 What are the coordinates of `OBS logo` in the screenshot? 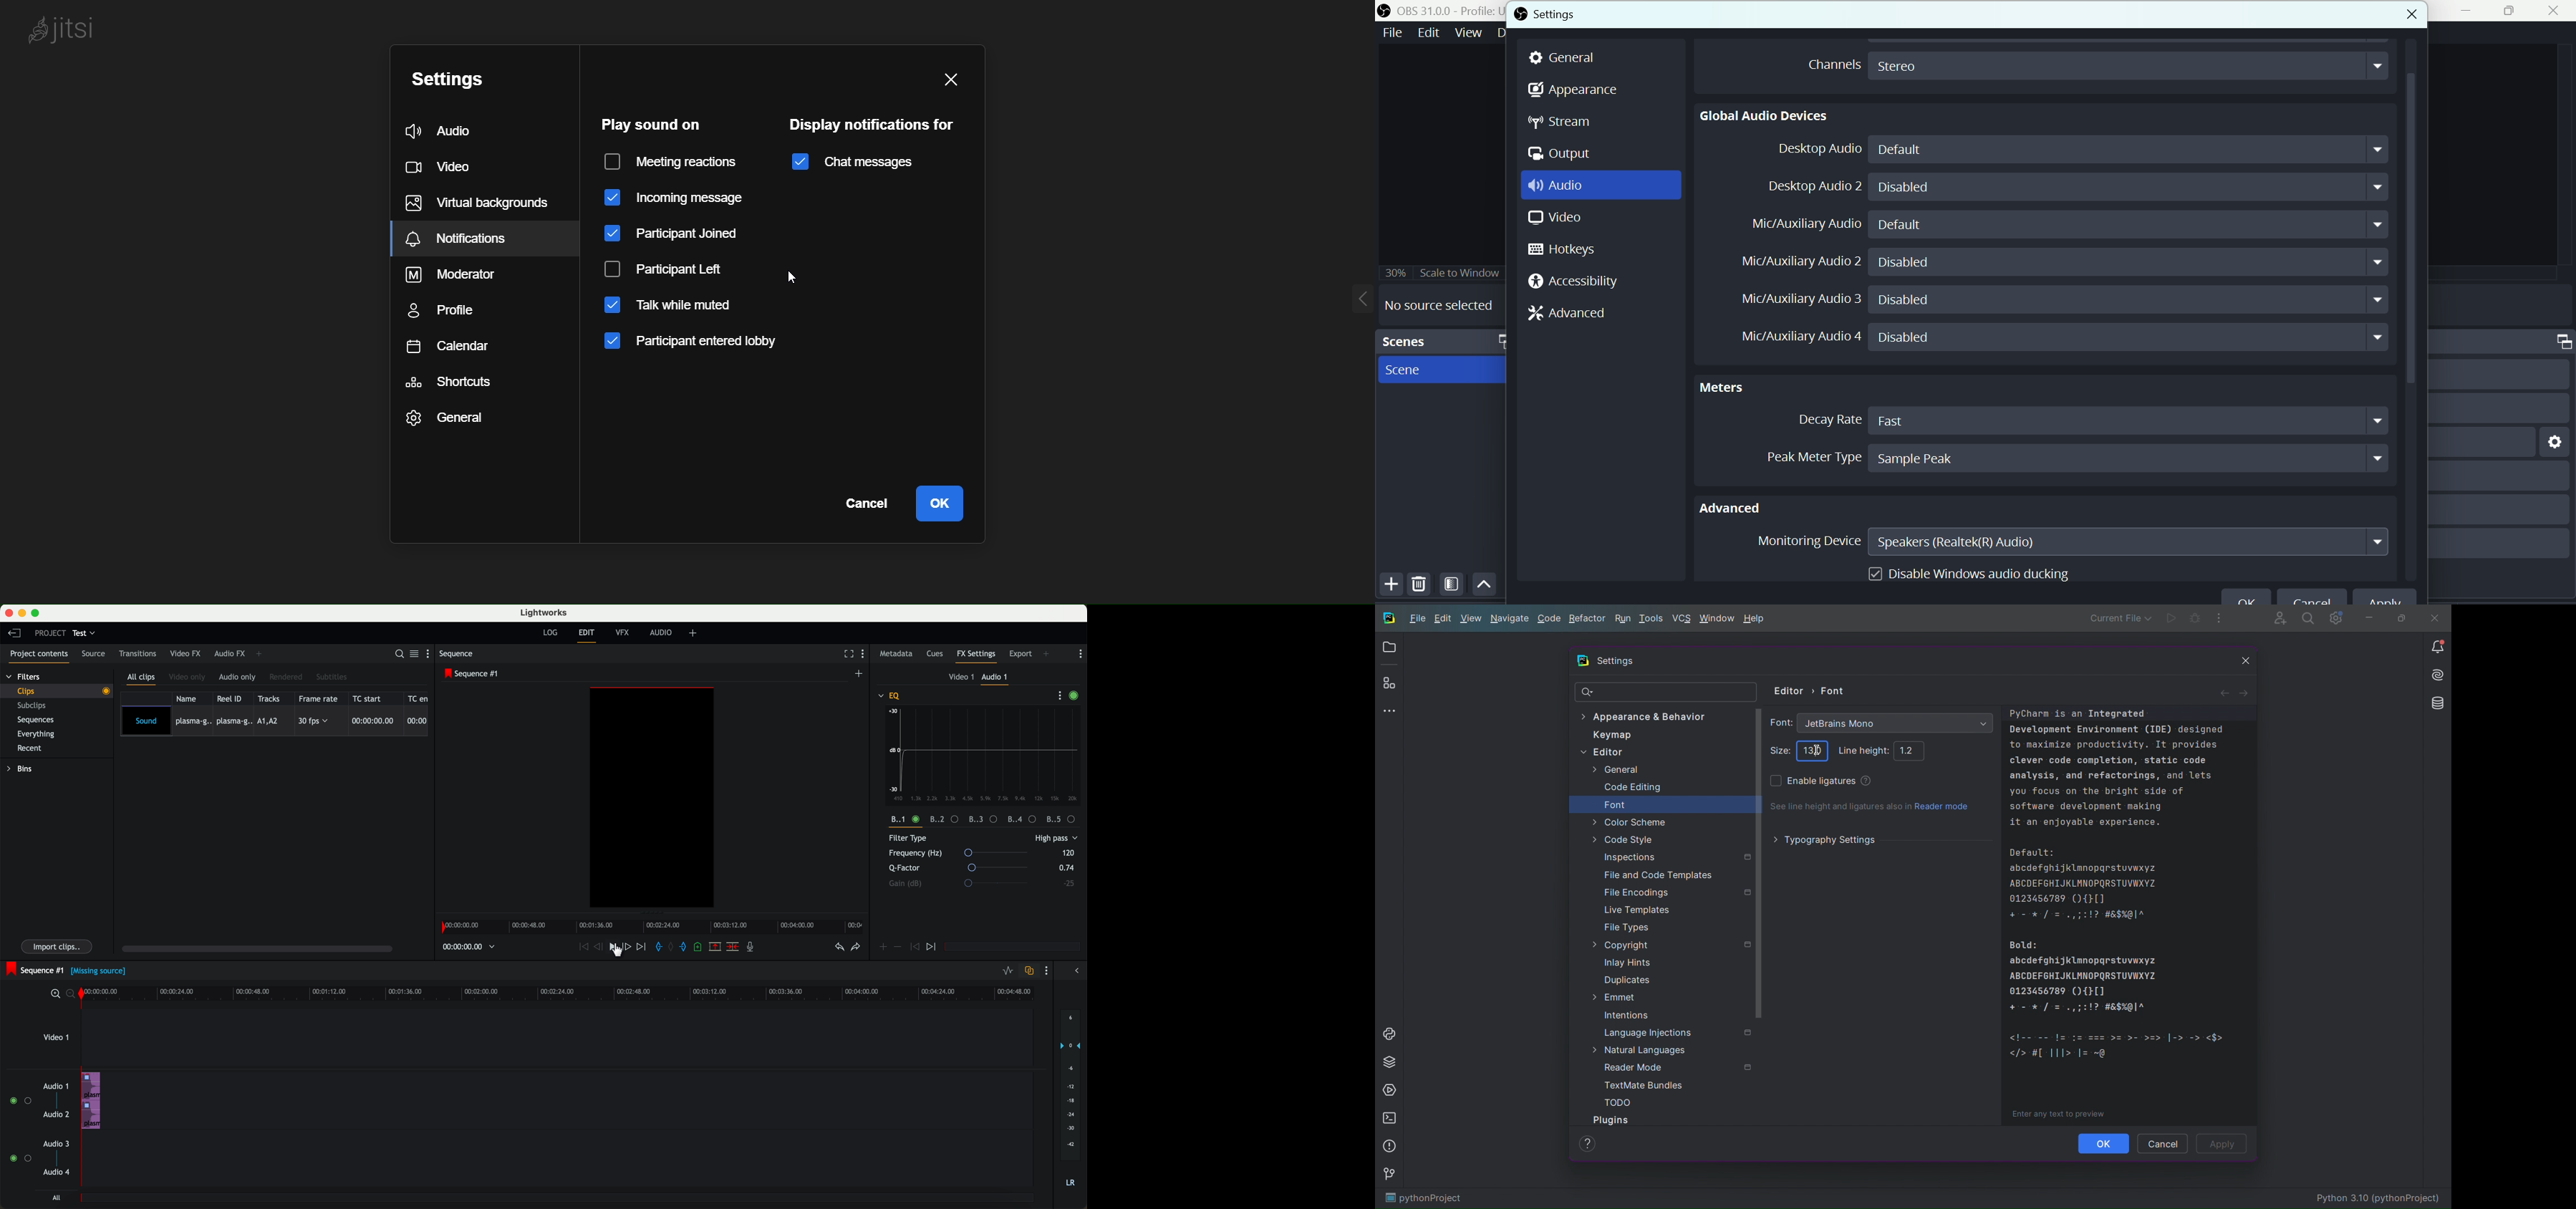 It's located at (1520, 14).